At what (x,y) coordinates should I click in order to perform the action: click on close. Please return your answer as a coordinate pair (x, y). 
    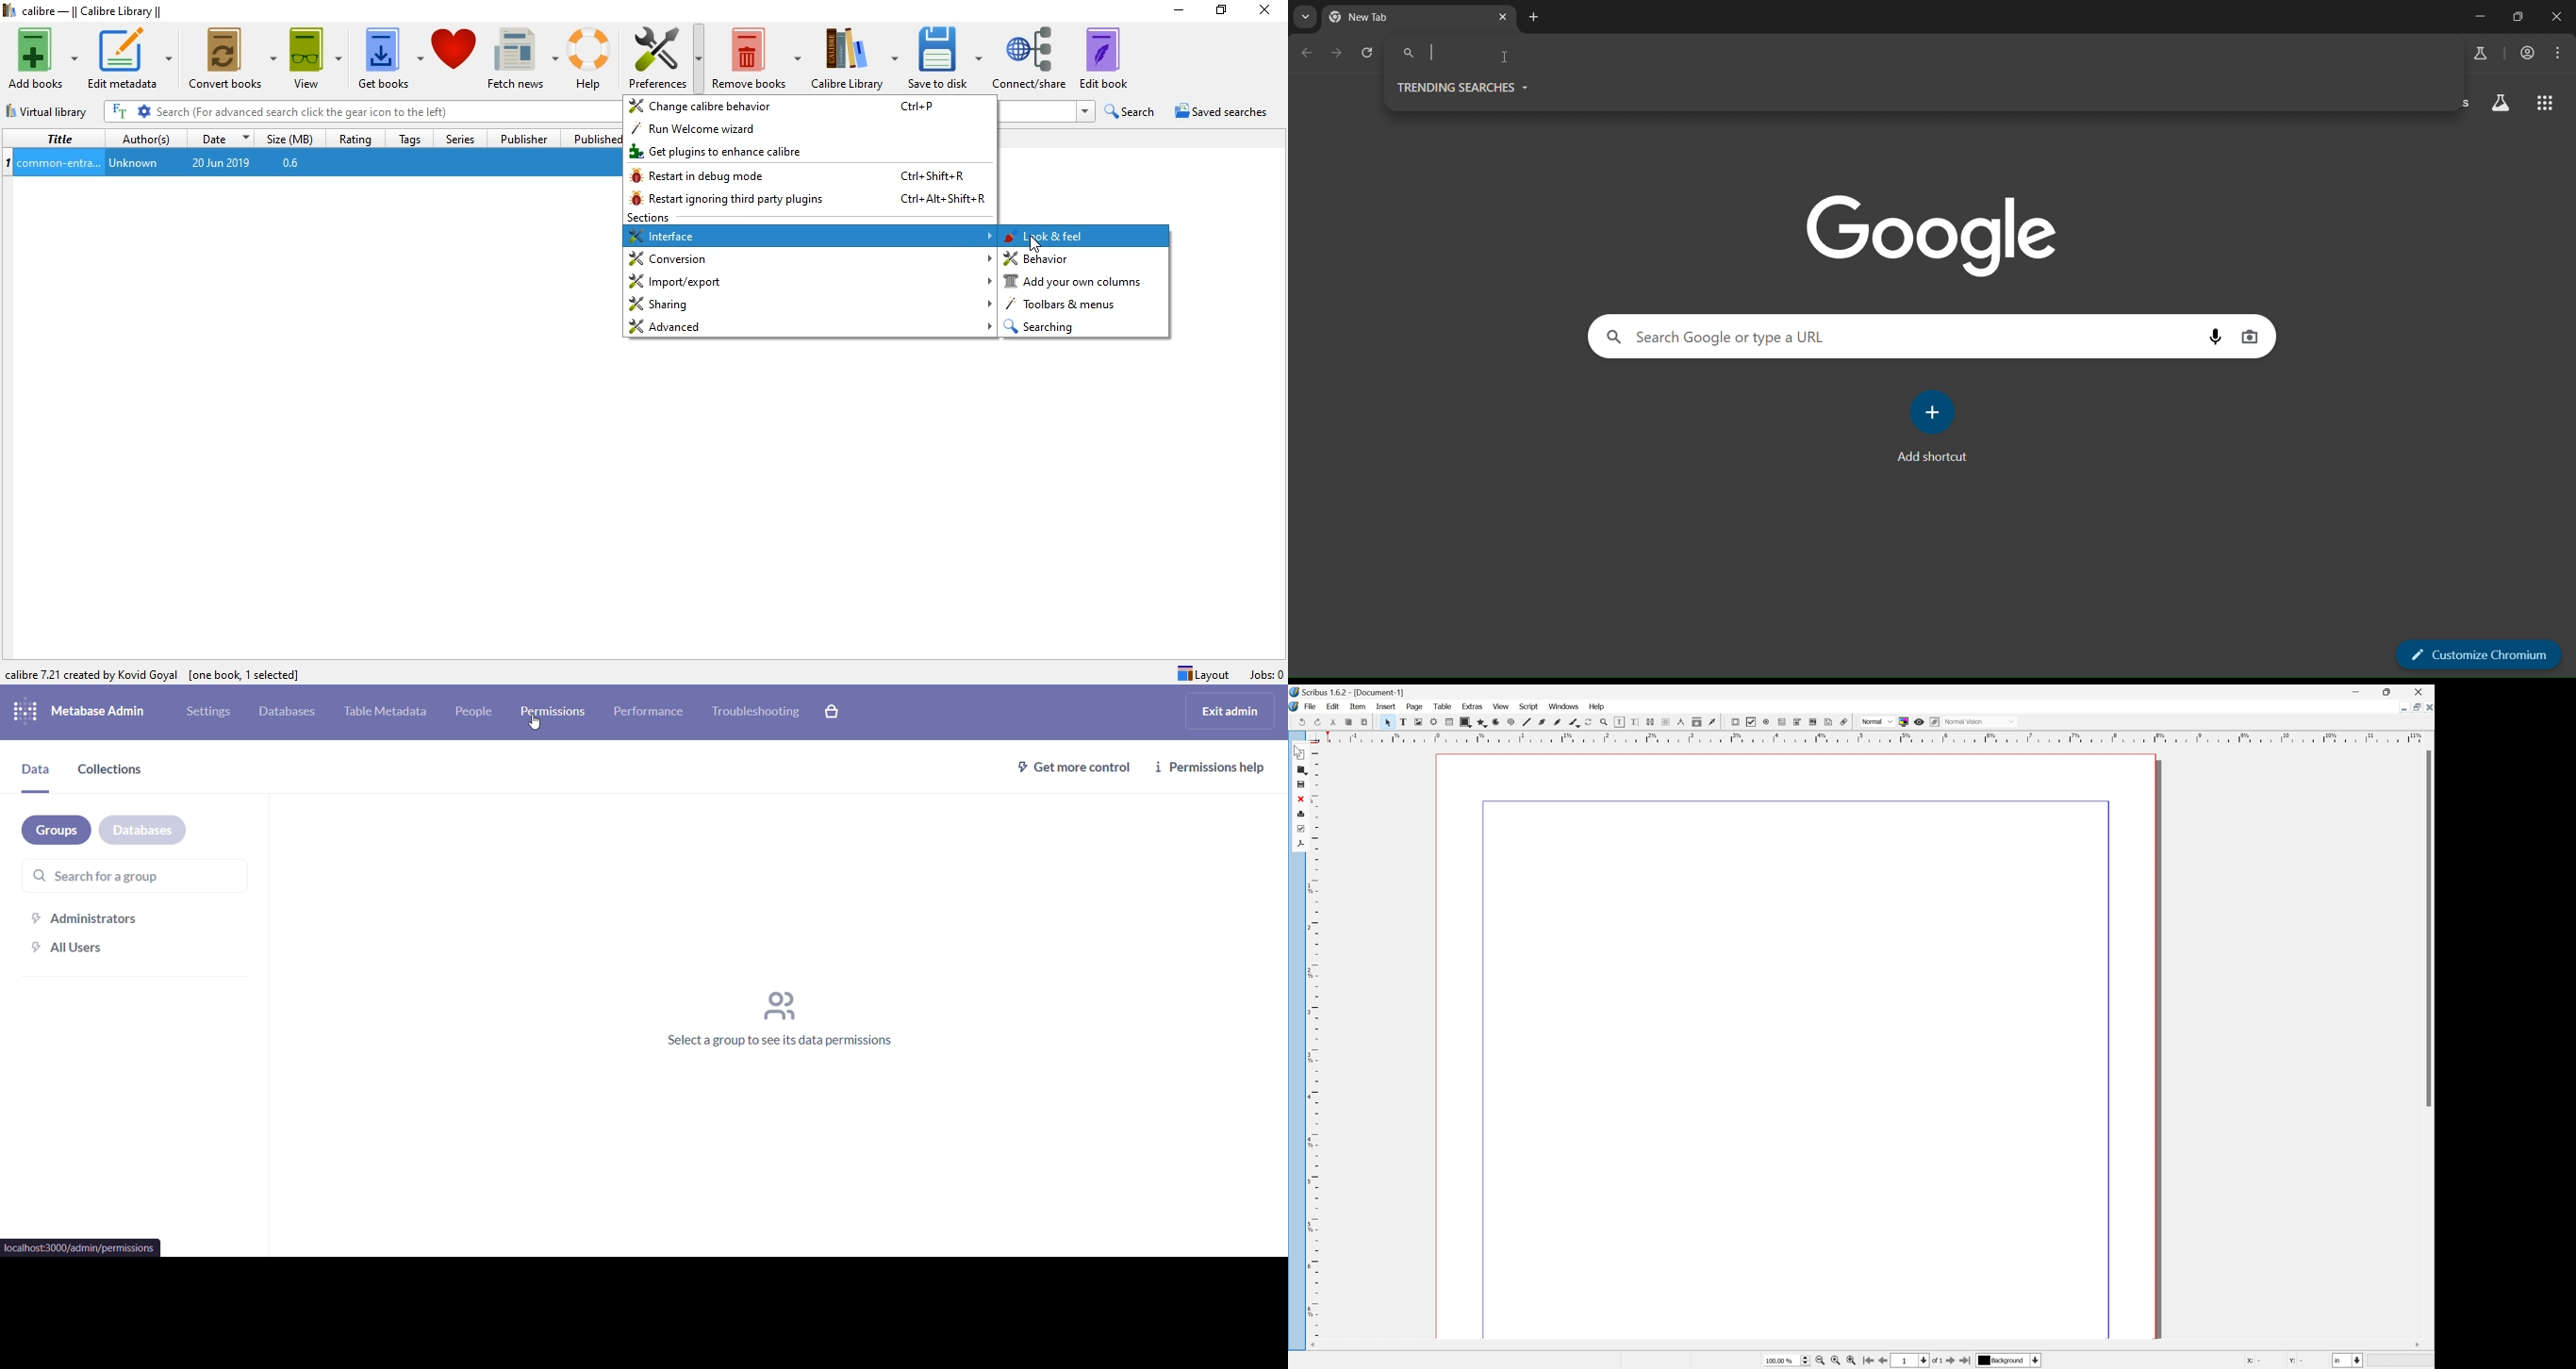
    Looking at the image, I should click on (2421, 691).